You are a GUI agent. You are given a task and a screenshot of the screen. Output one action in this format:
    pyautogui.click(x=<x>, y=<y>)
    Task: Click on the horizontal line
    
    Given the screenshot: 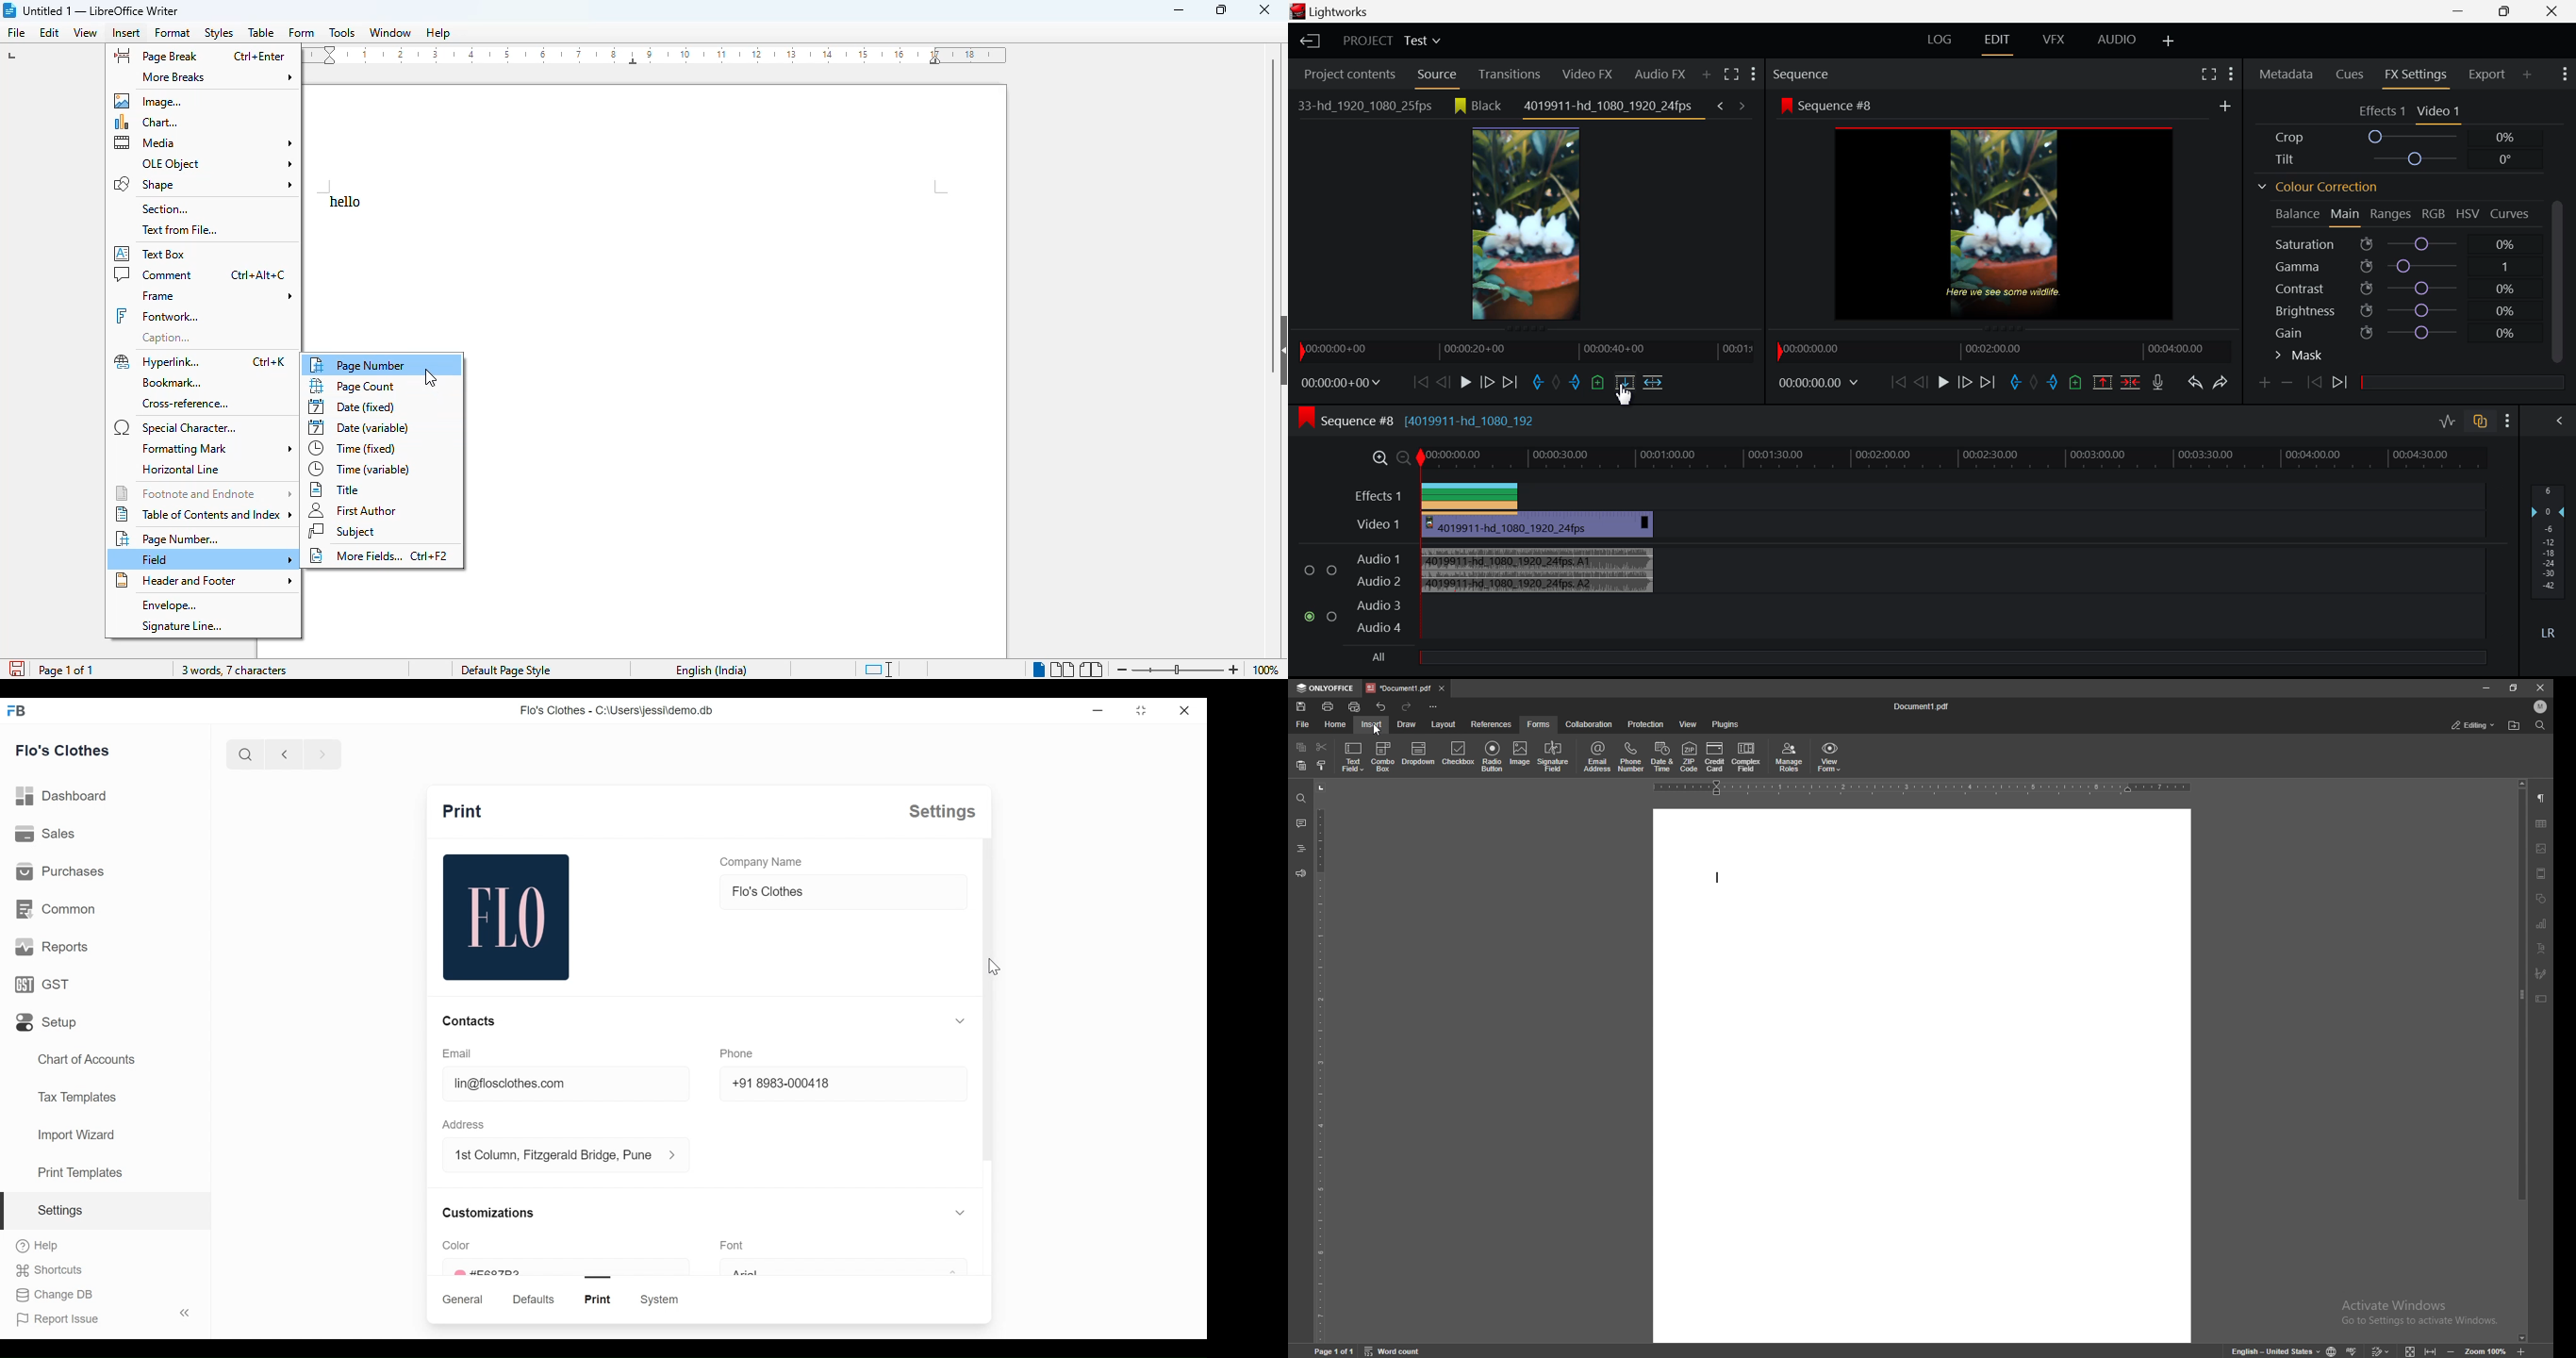 What is the action you would take?
    pyautogui.click(x=181, y=470)
    